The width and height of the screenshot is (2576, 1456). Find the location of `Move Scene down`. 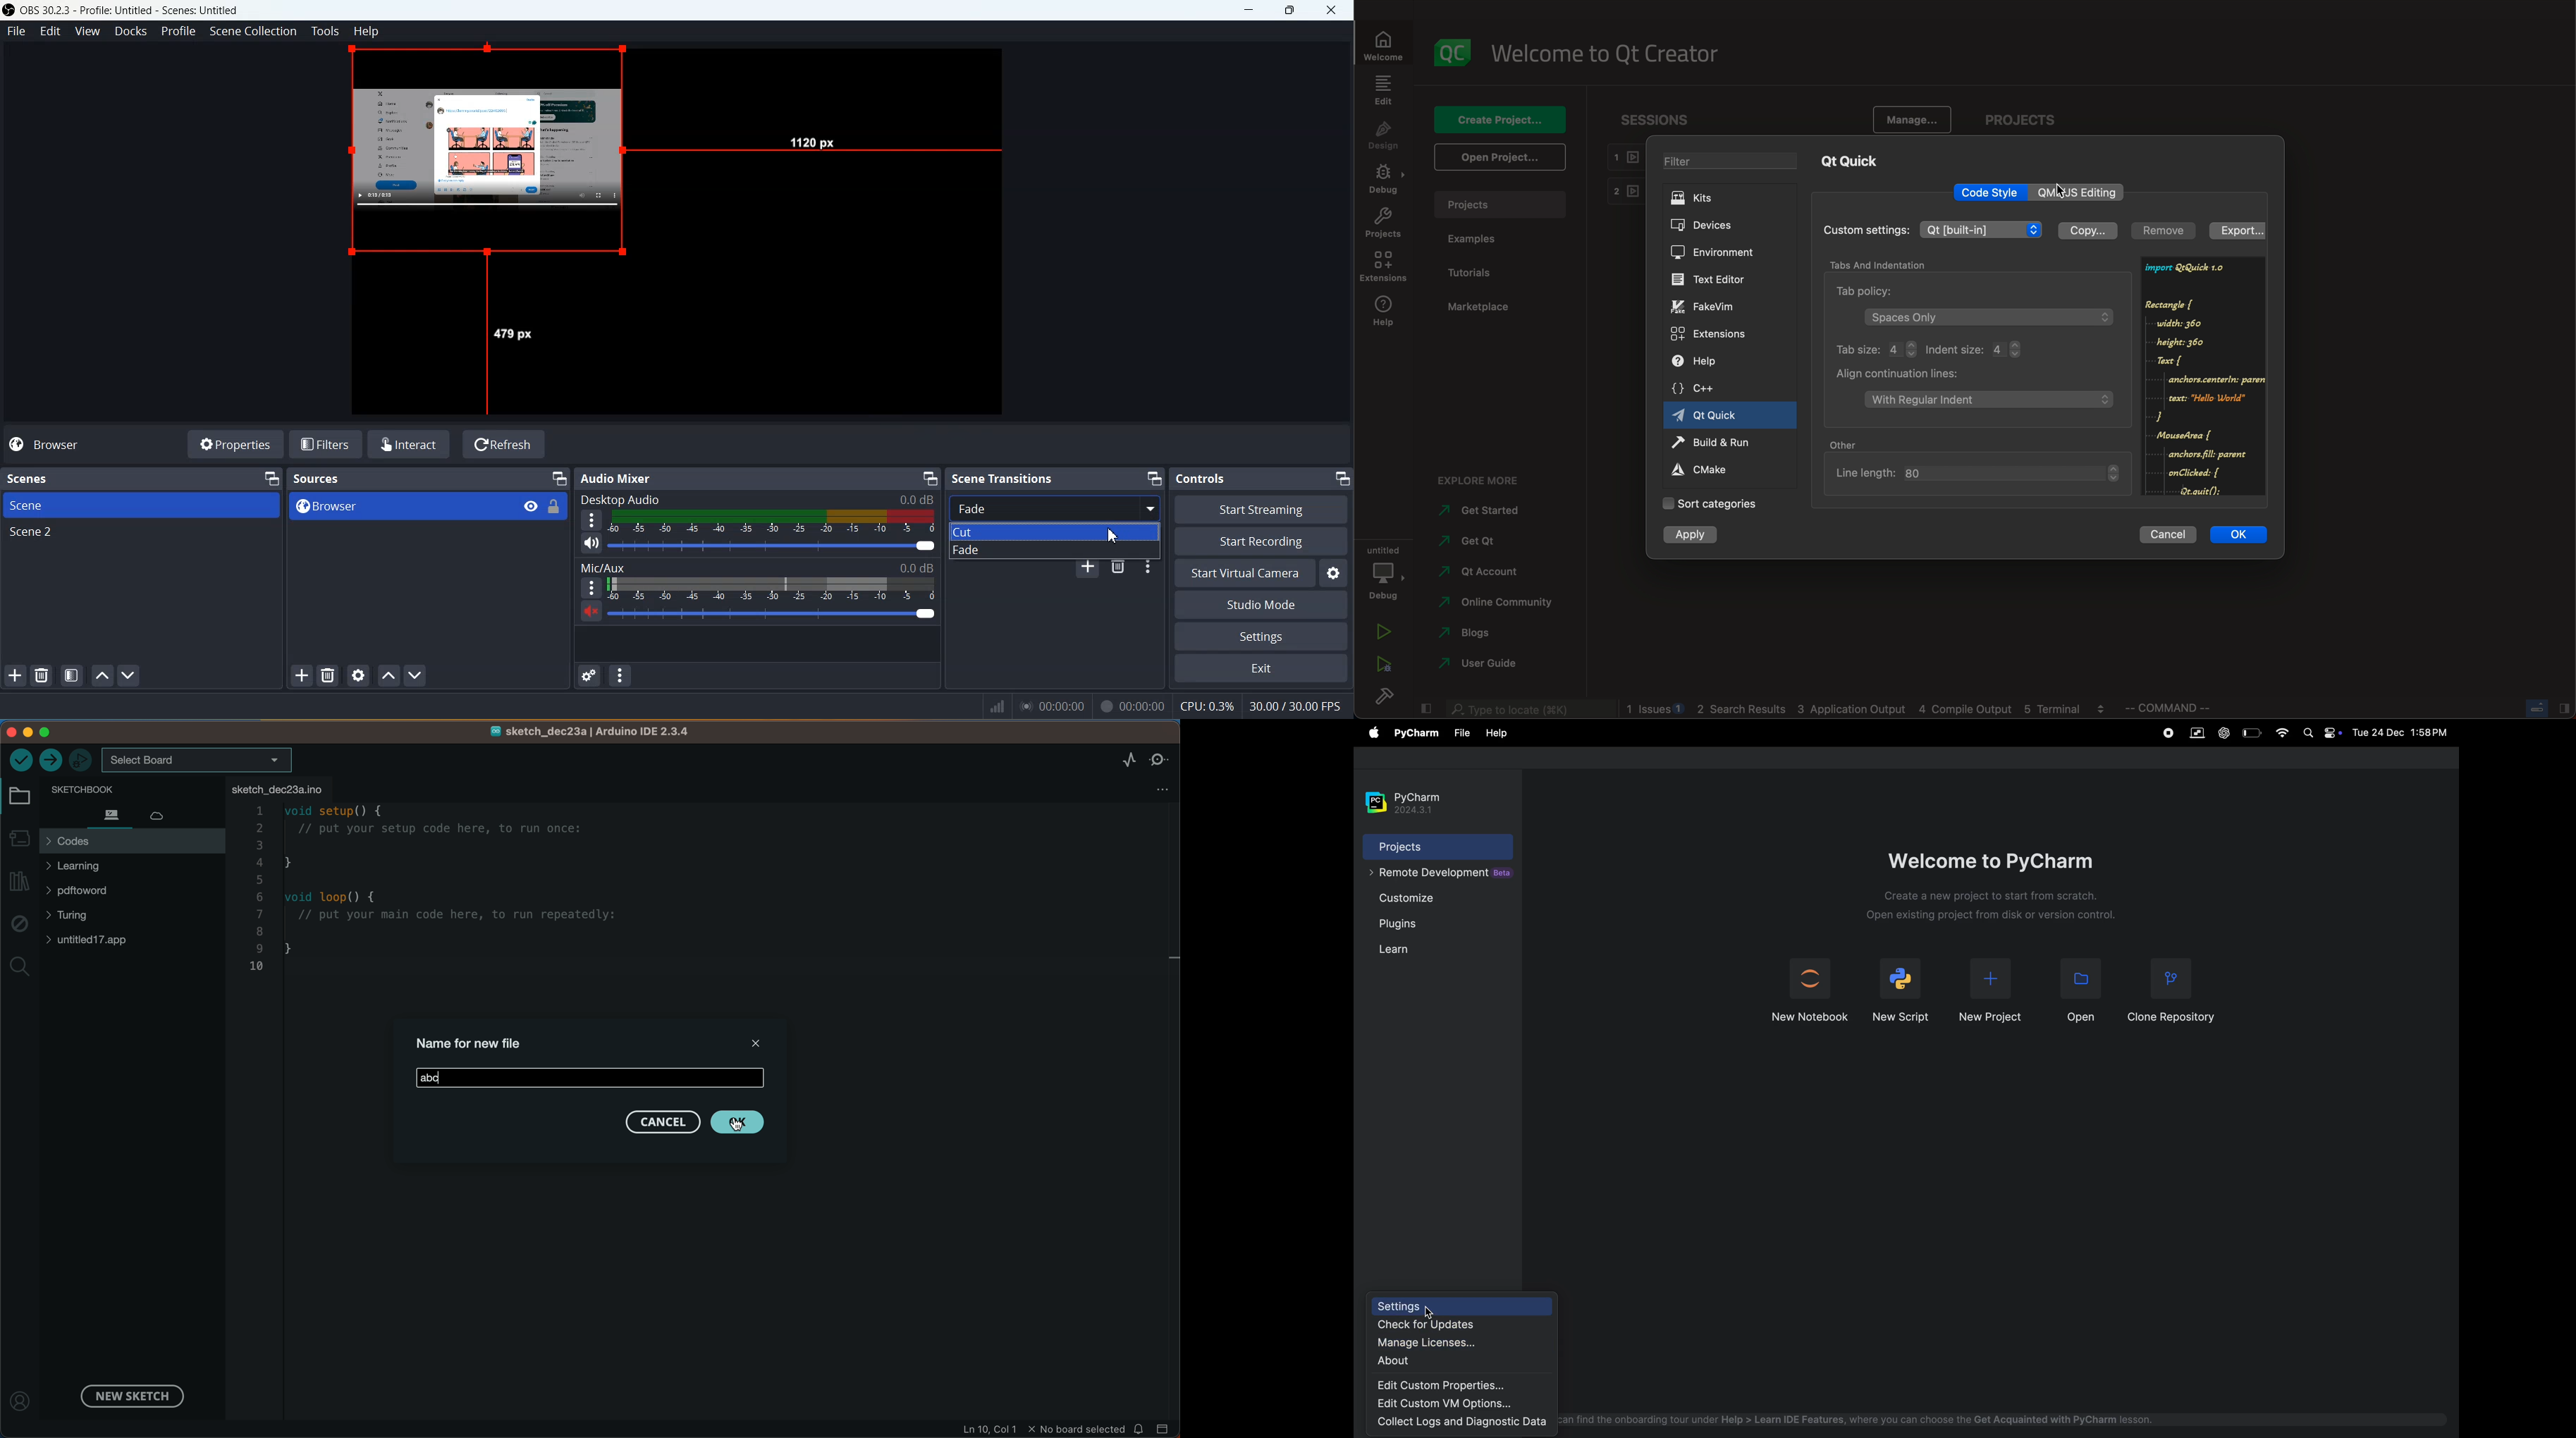

Move Scene down is located at coordinates (130, 675).